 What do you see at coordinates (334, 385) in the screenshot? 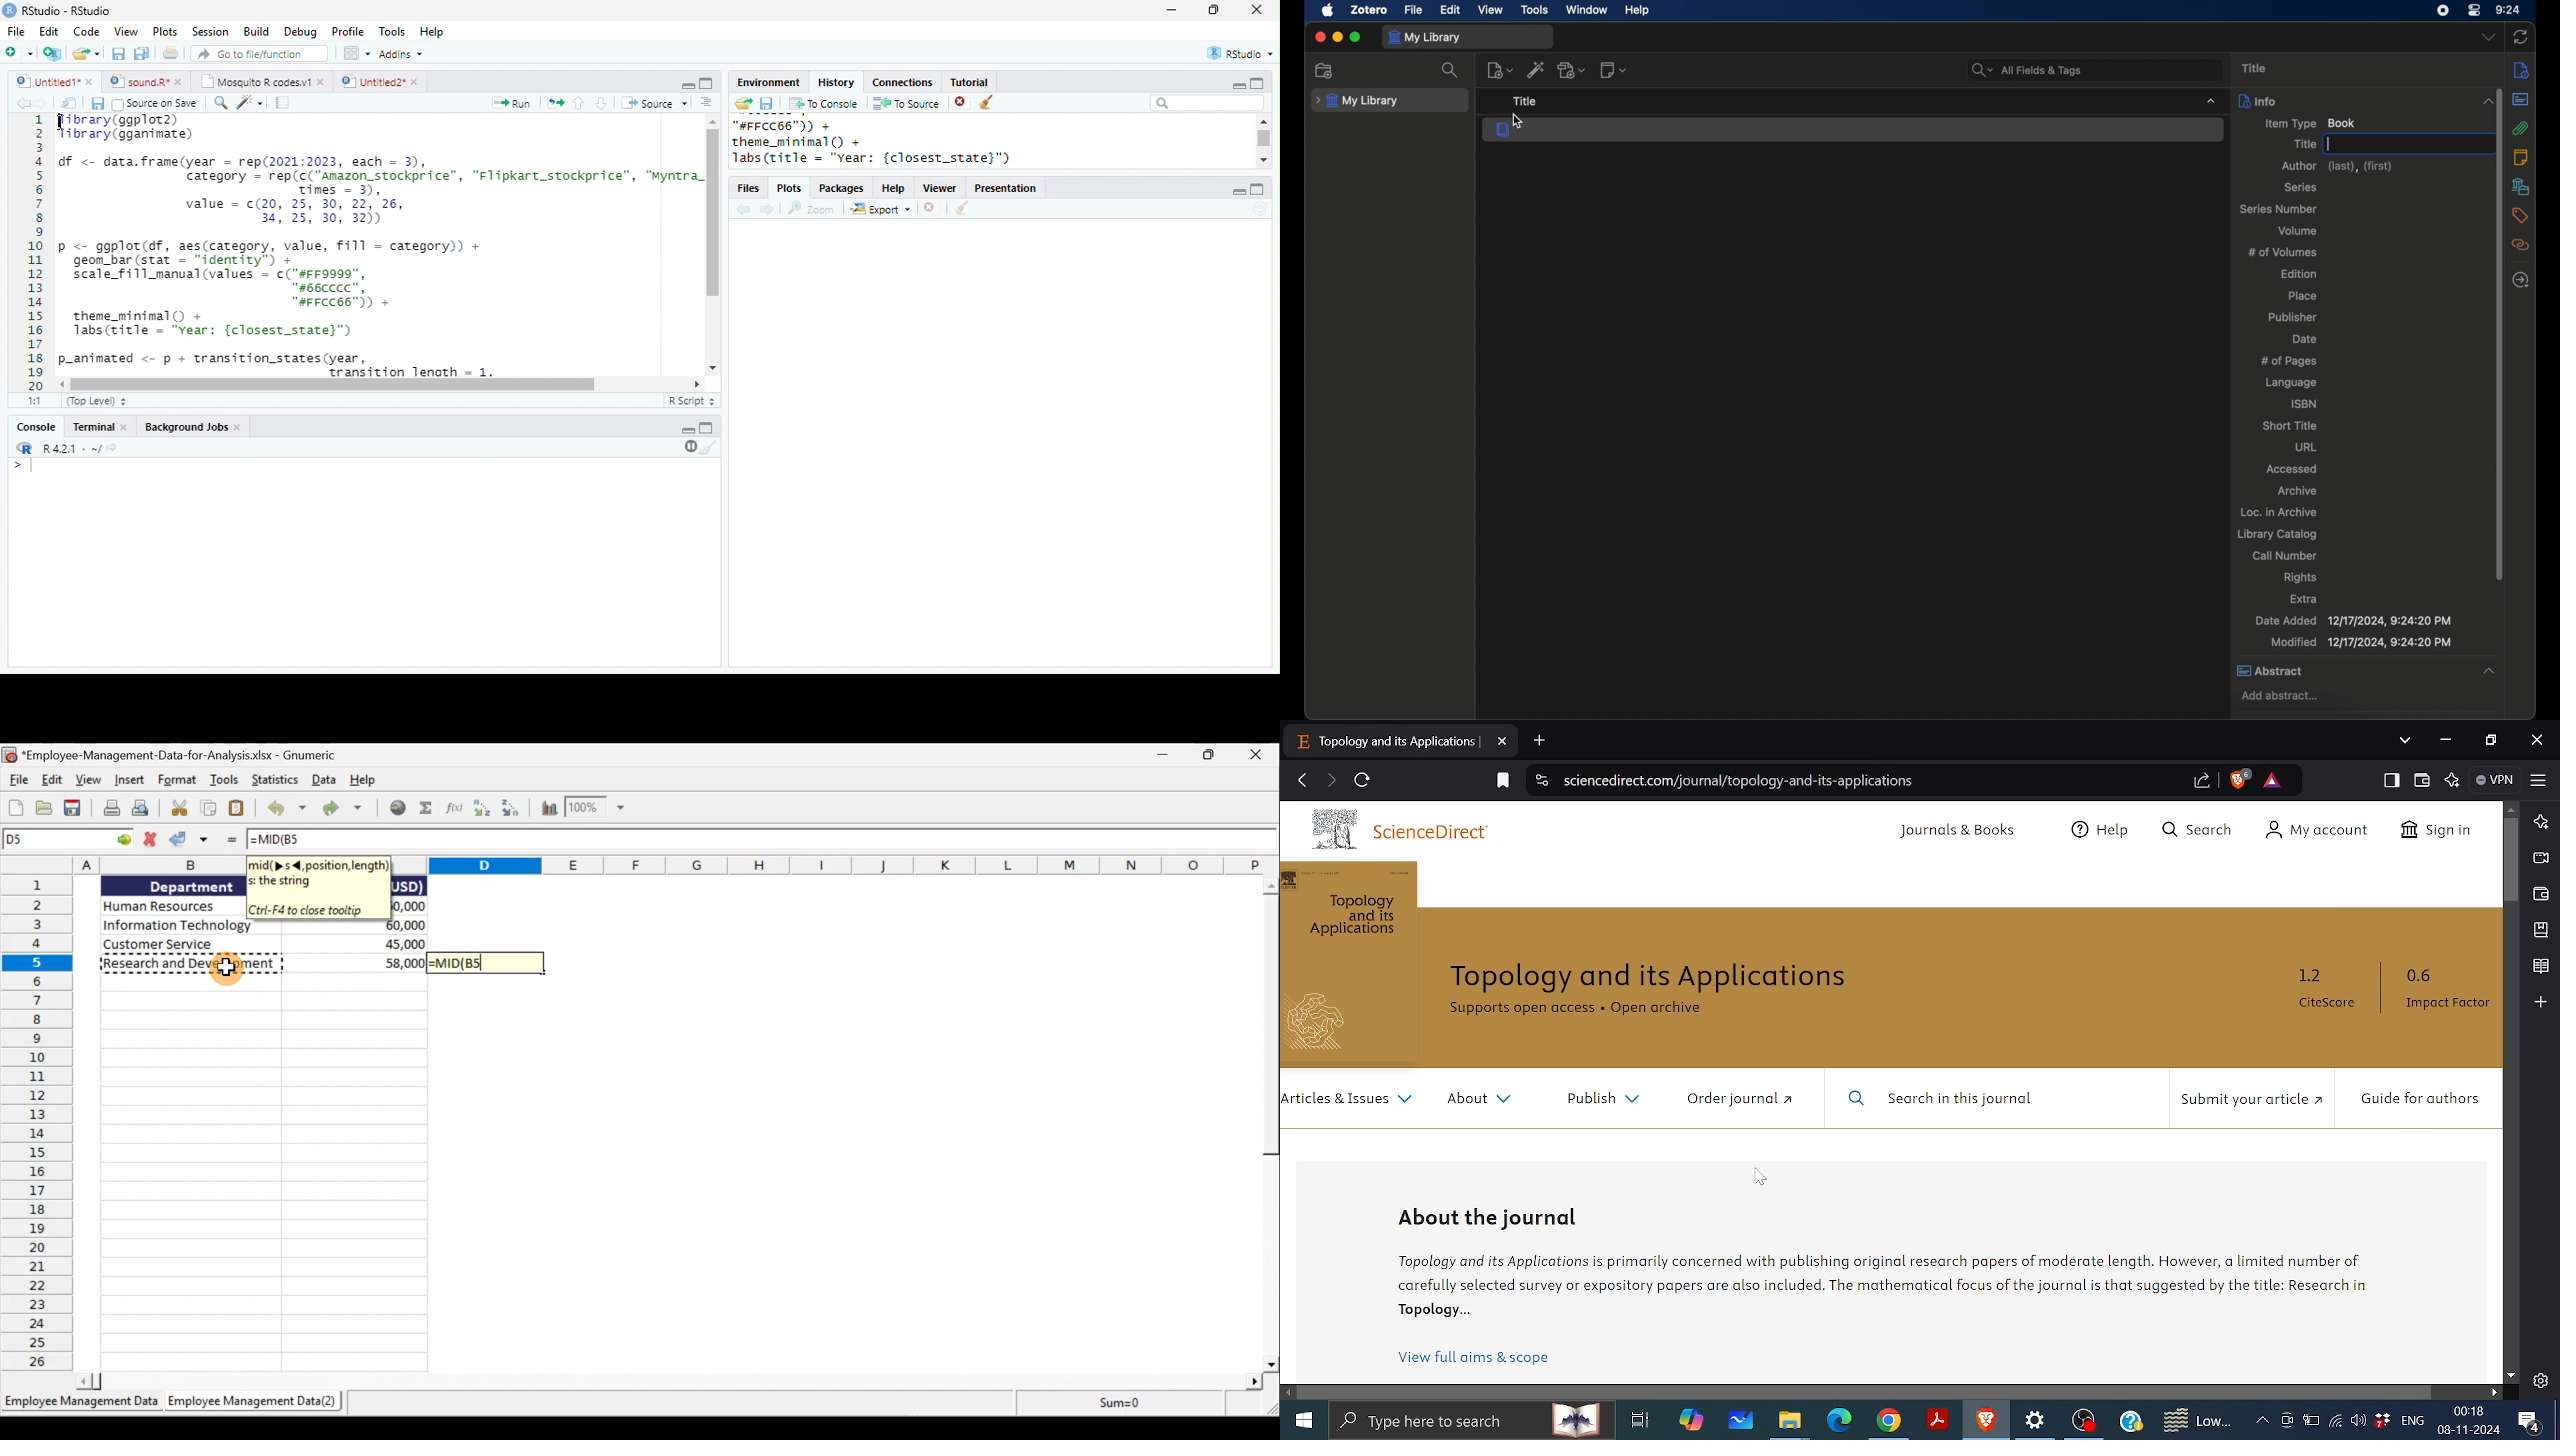
I see `scroll bar` at bounding box center [334, 385].